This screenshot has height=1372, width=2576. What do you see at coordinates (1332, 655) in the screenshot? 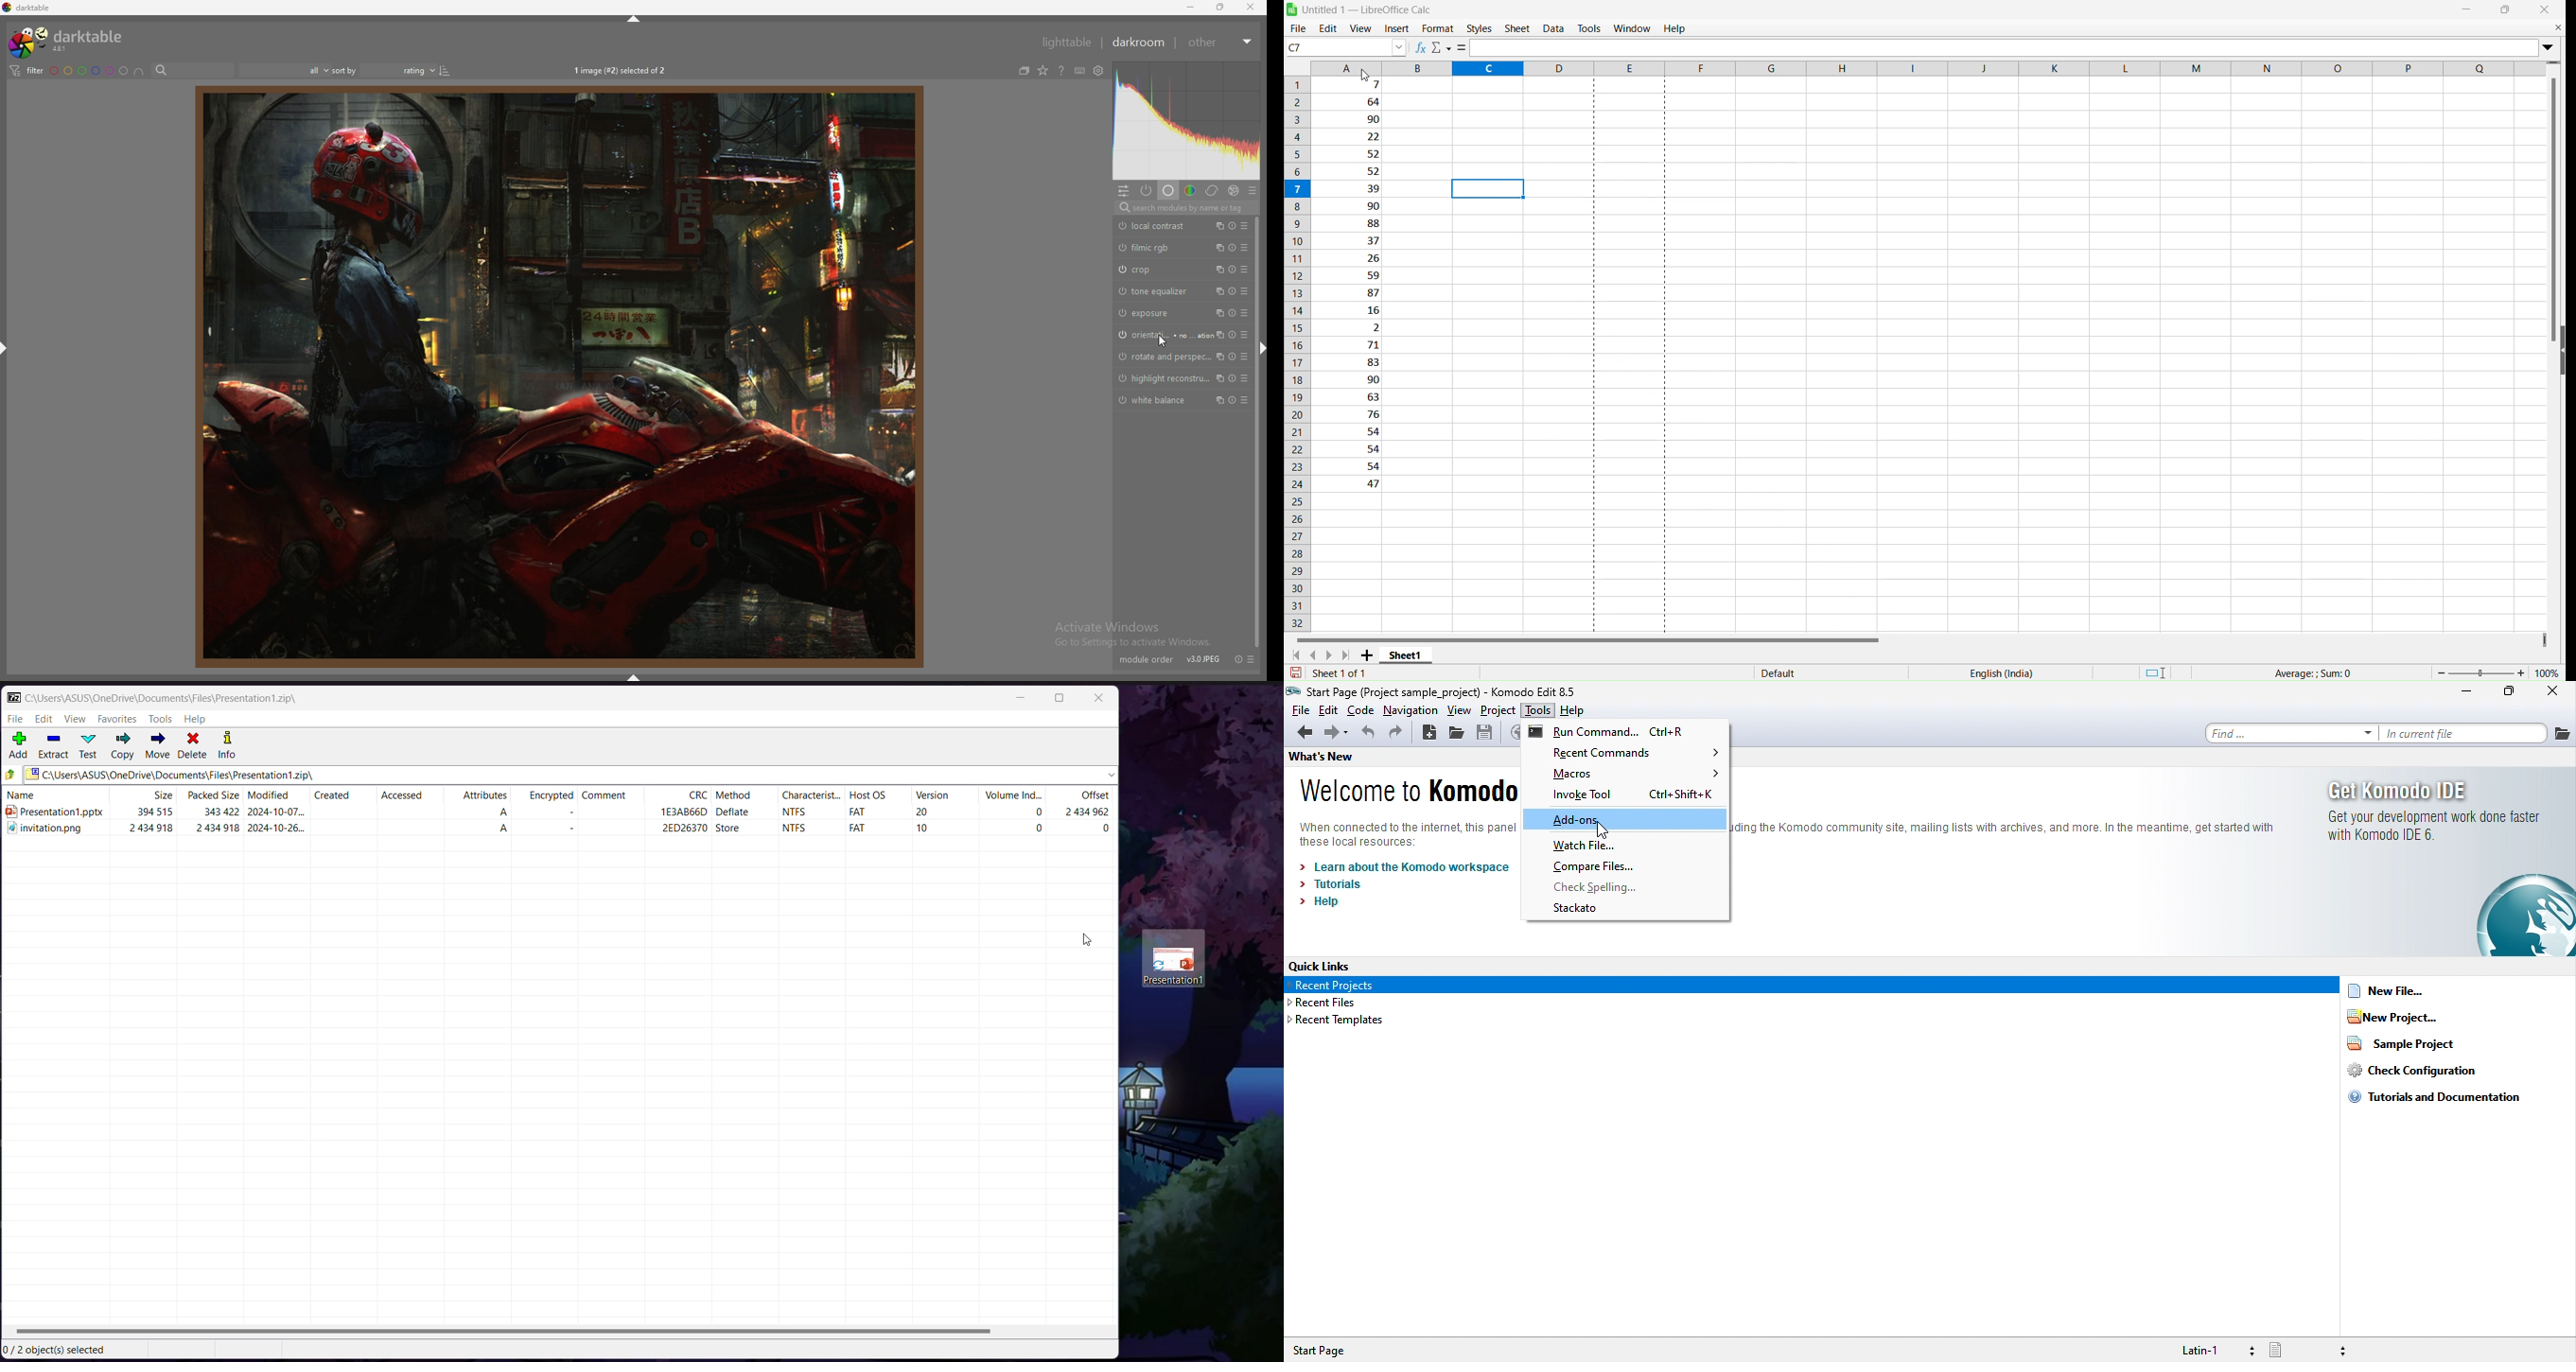
I see `Next` at bounding box center [1332, 655].